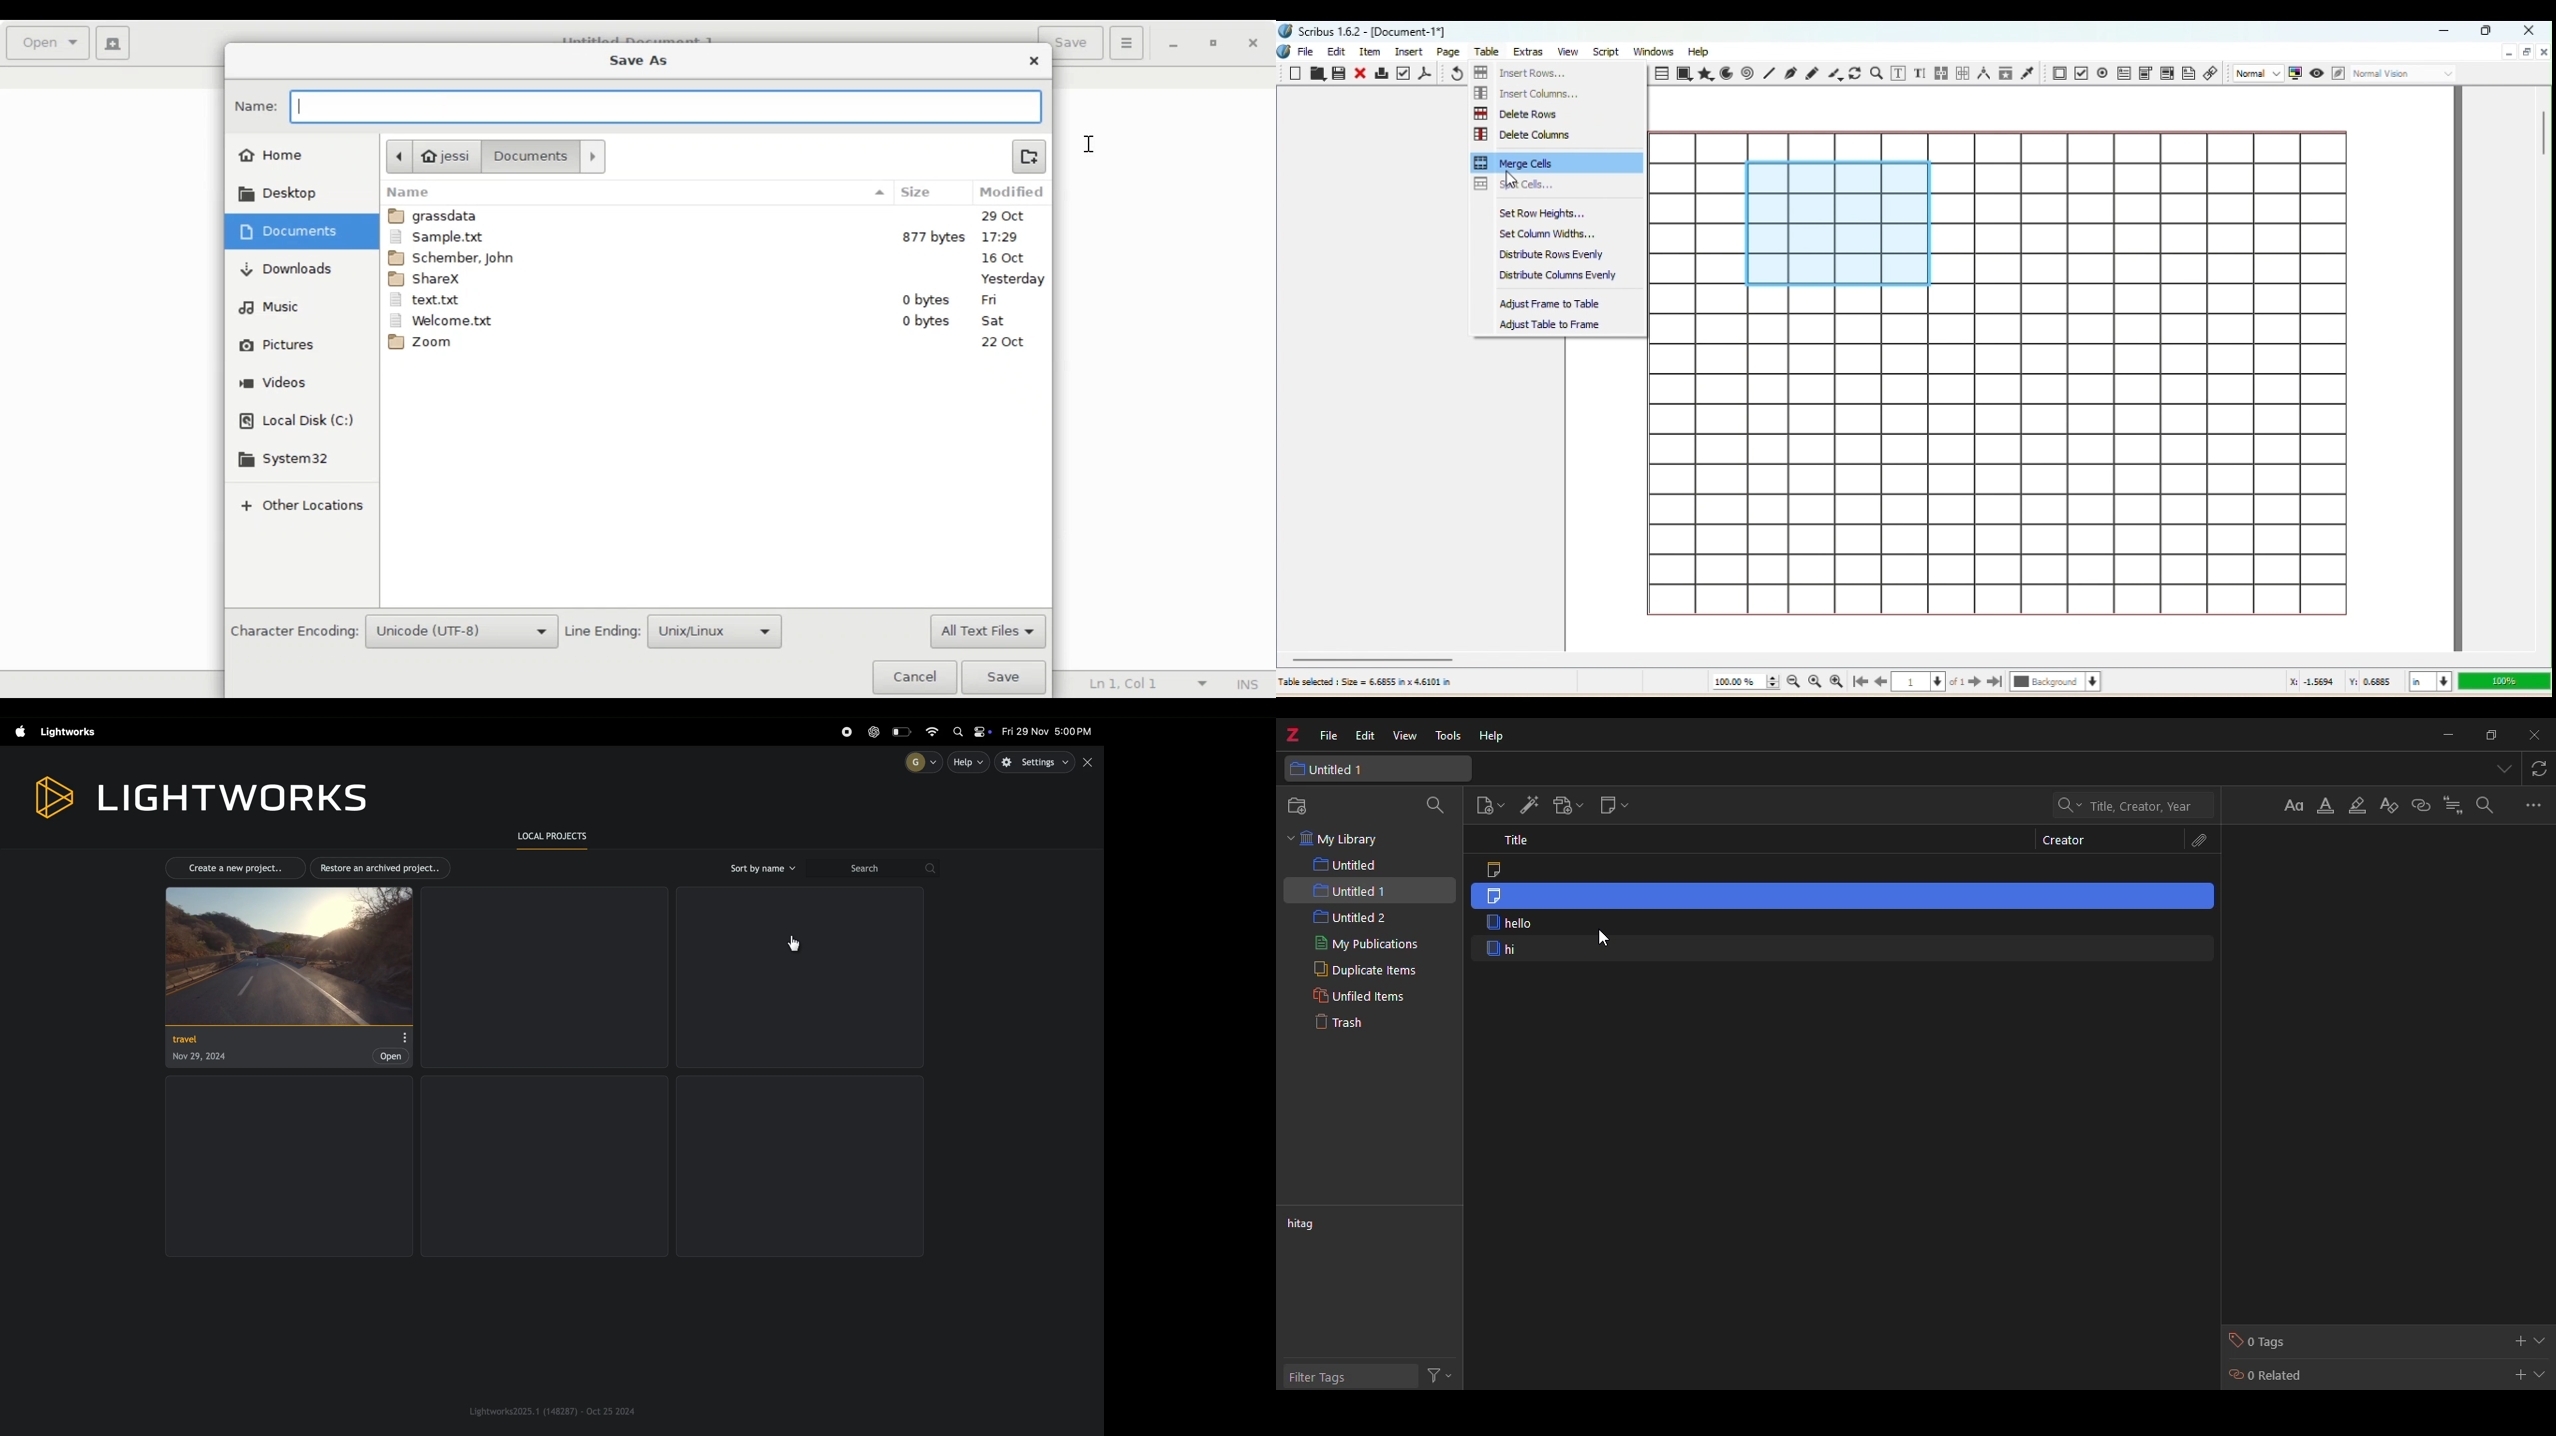 The width and height of the screenshot is (2576, 1456). What do you see at coordinates (2343, 683) in the screenshot?
I see `: 1.8413 Y: 1.5099` at bounding box center [2343, 683].